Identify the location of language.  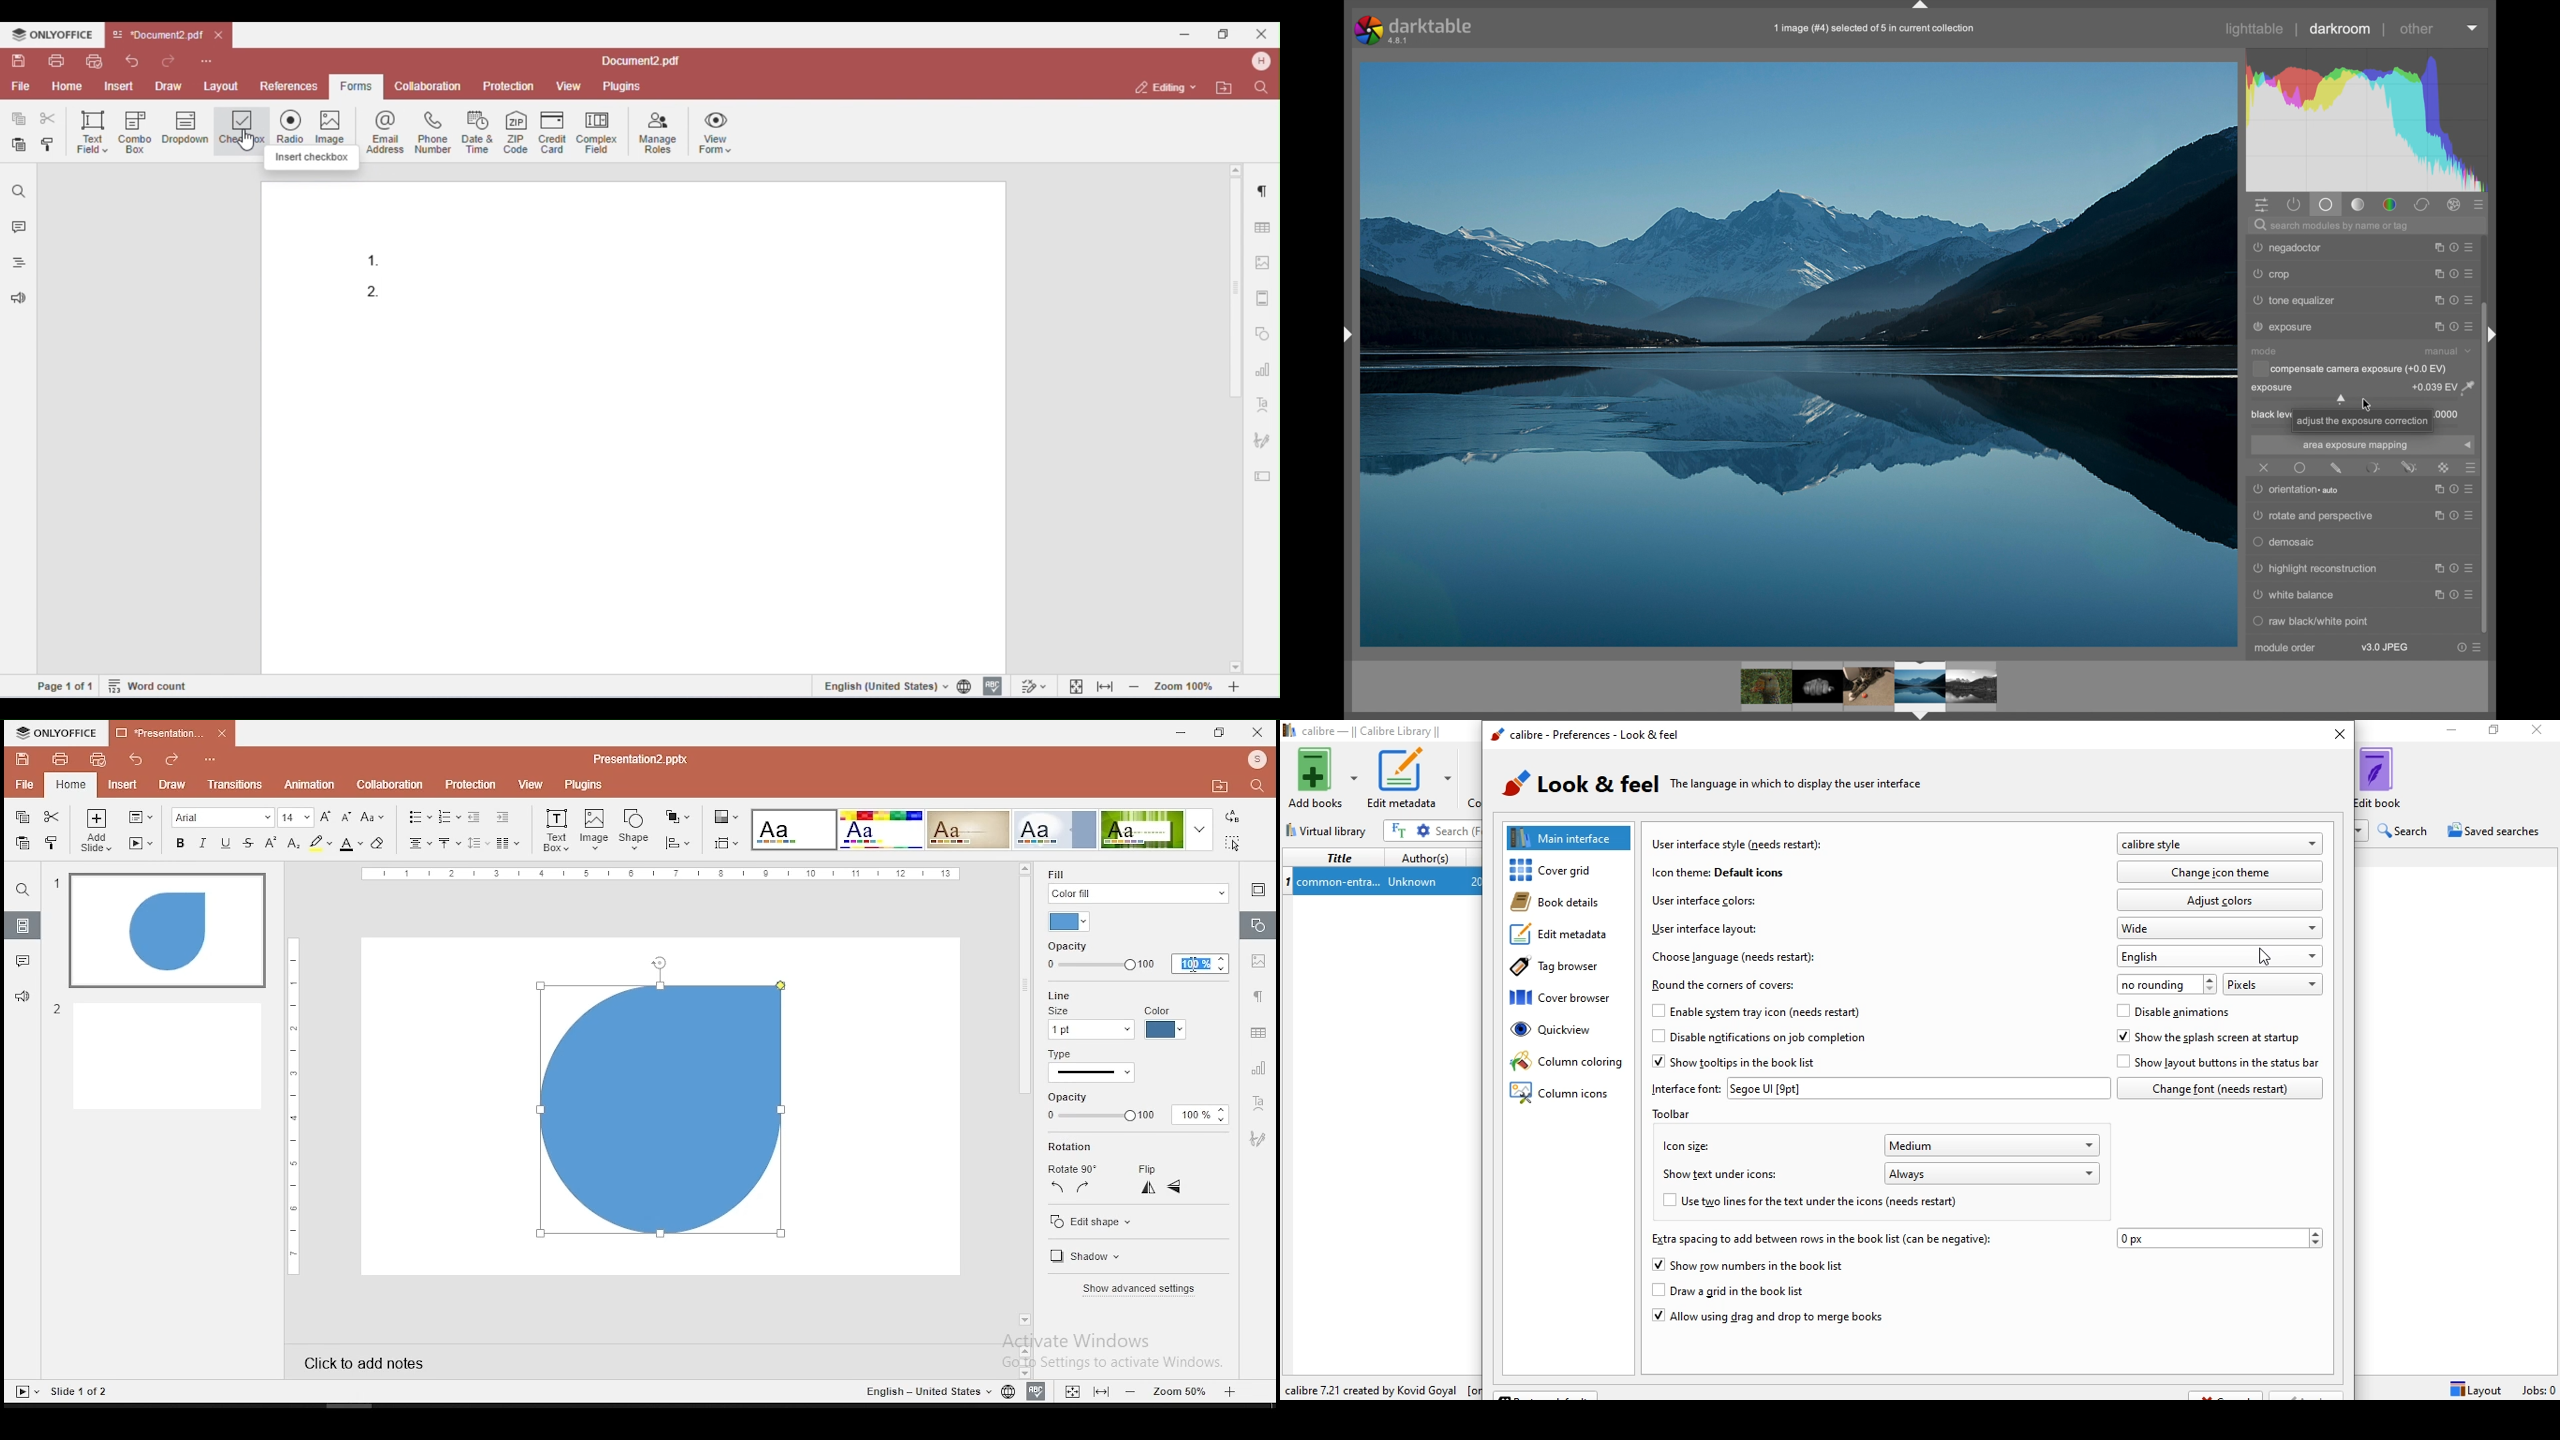
(1008, 1392).